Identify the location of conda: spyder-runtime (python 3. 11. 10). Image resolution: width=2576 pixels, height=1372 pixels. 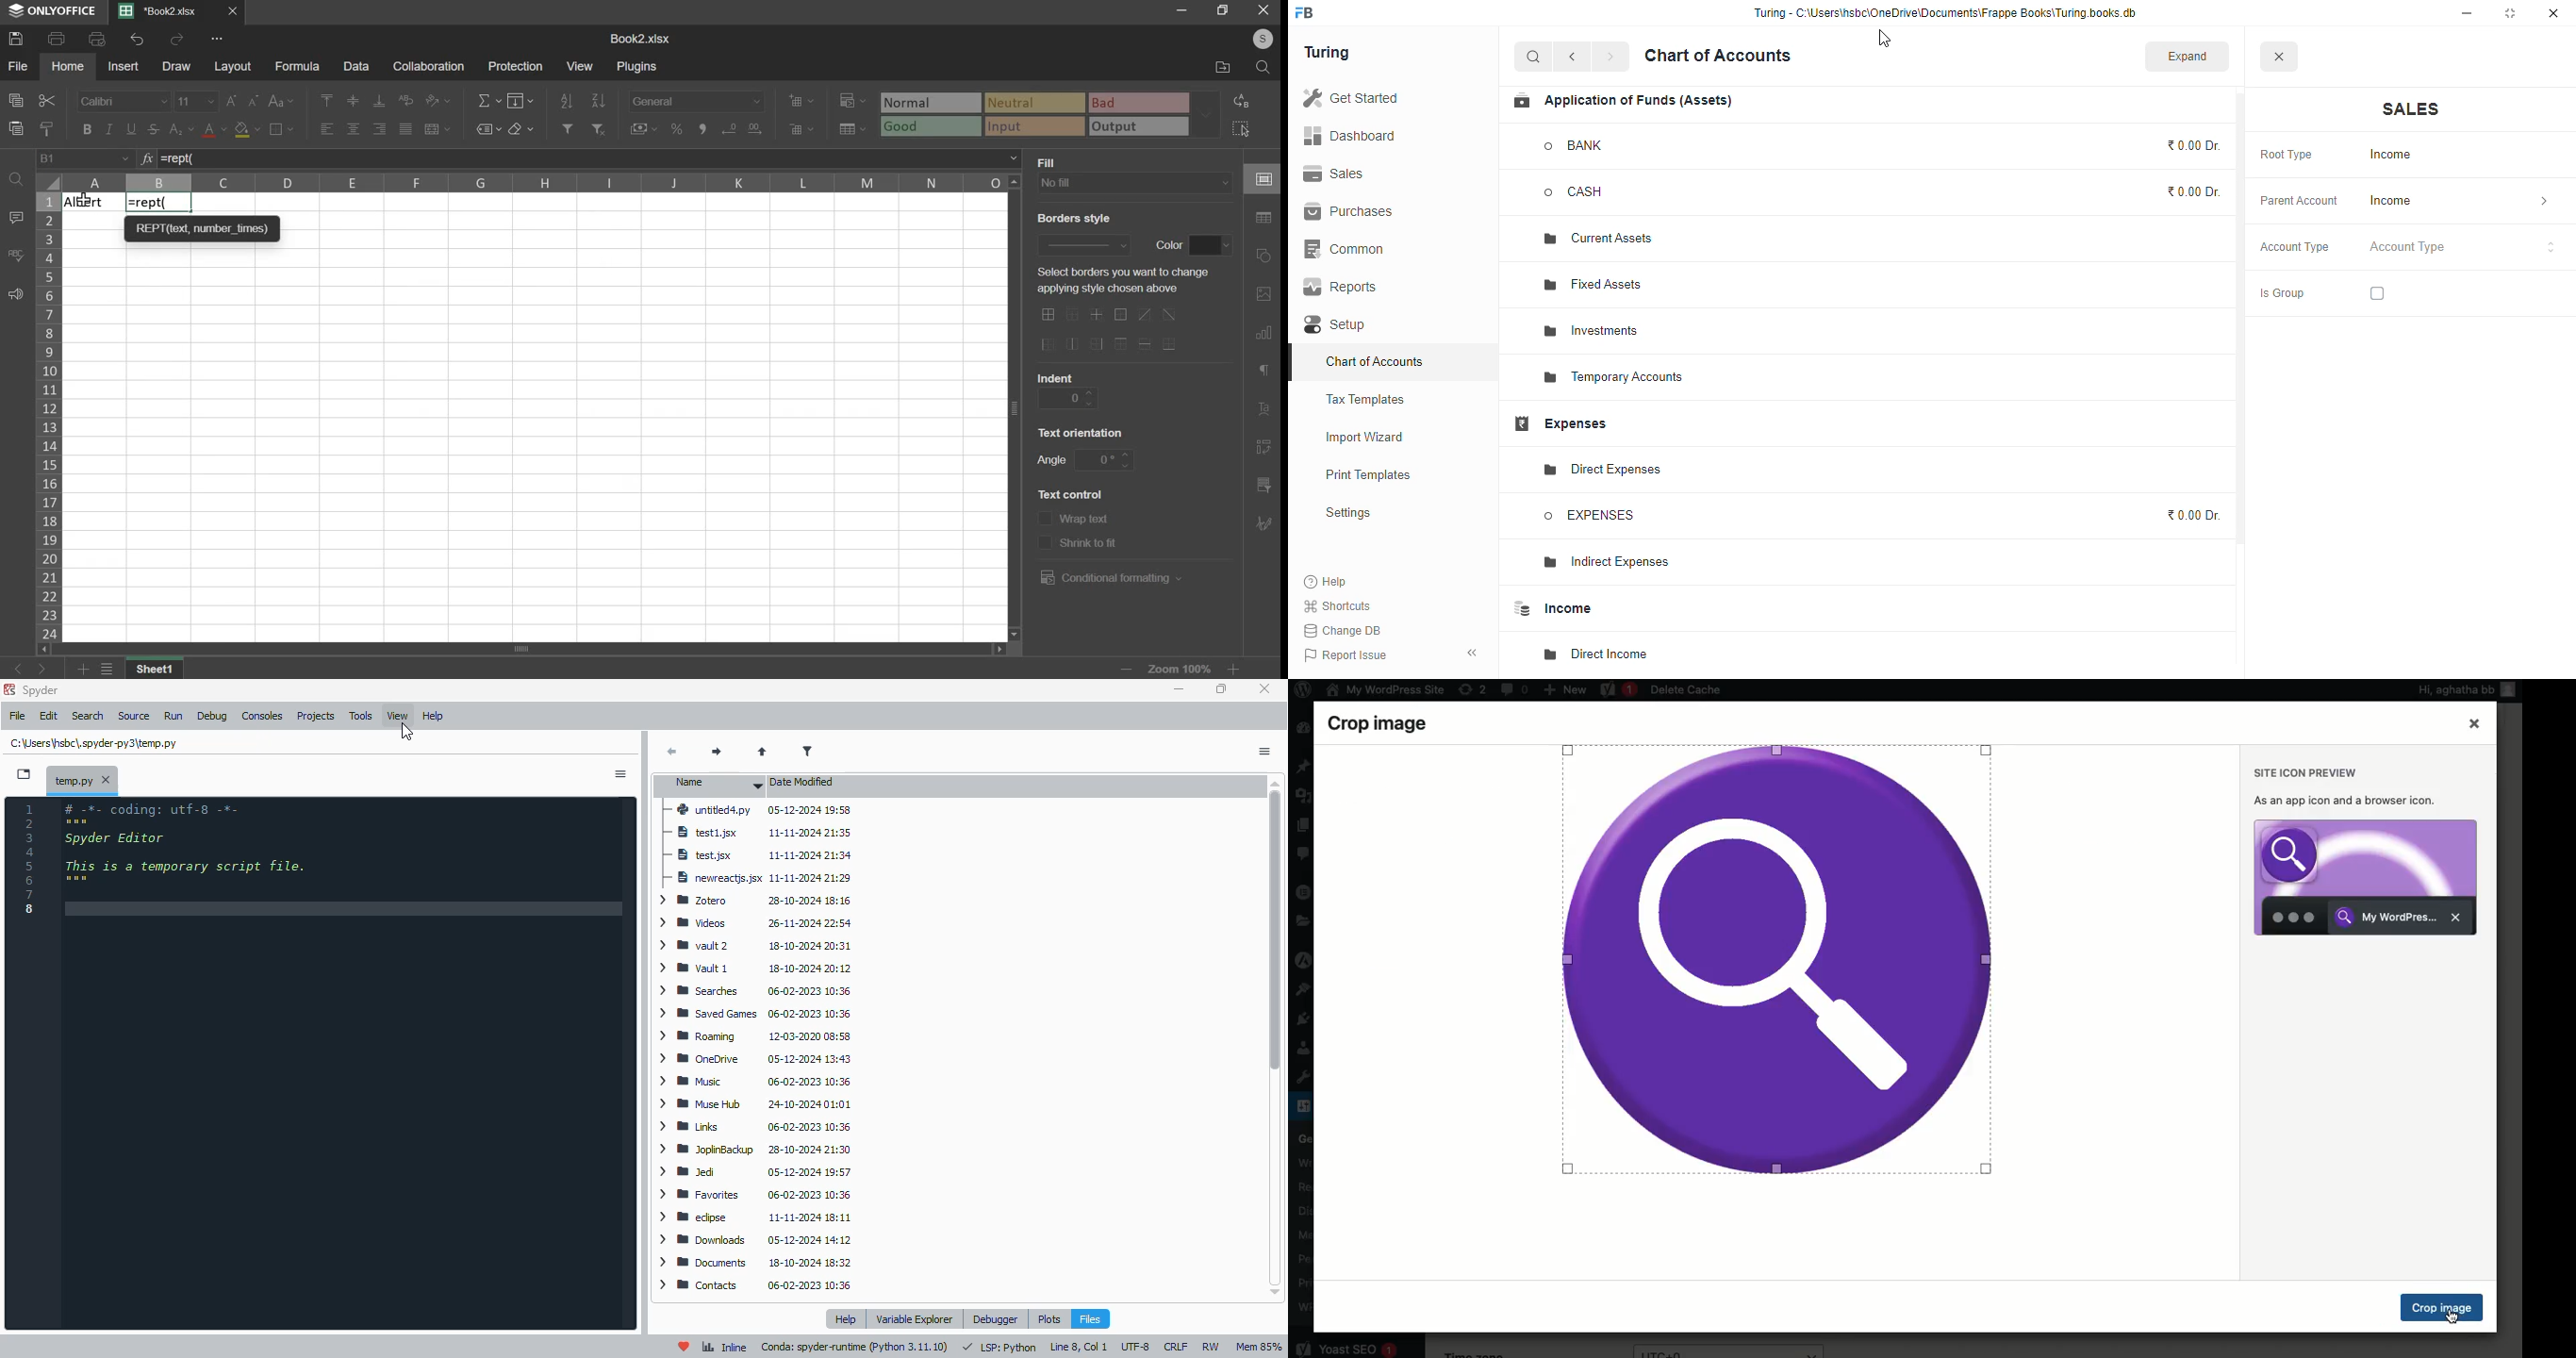
(855, 1348).